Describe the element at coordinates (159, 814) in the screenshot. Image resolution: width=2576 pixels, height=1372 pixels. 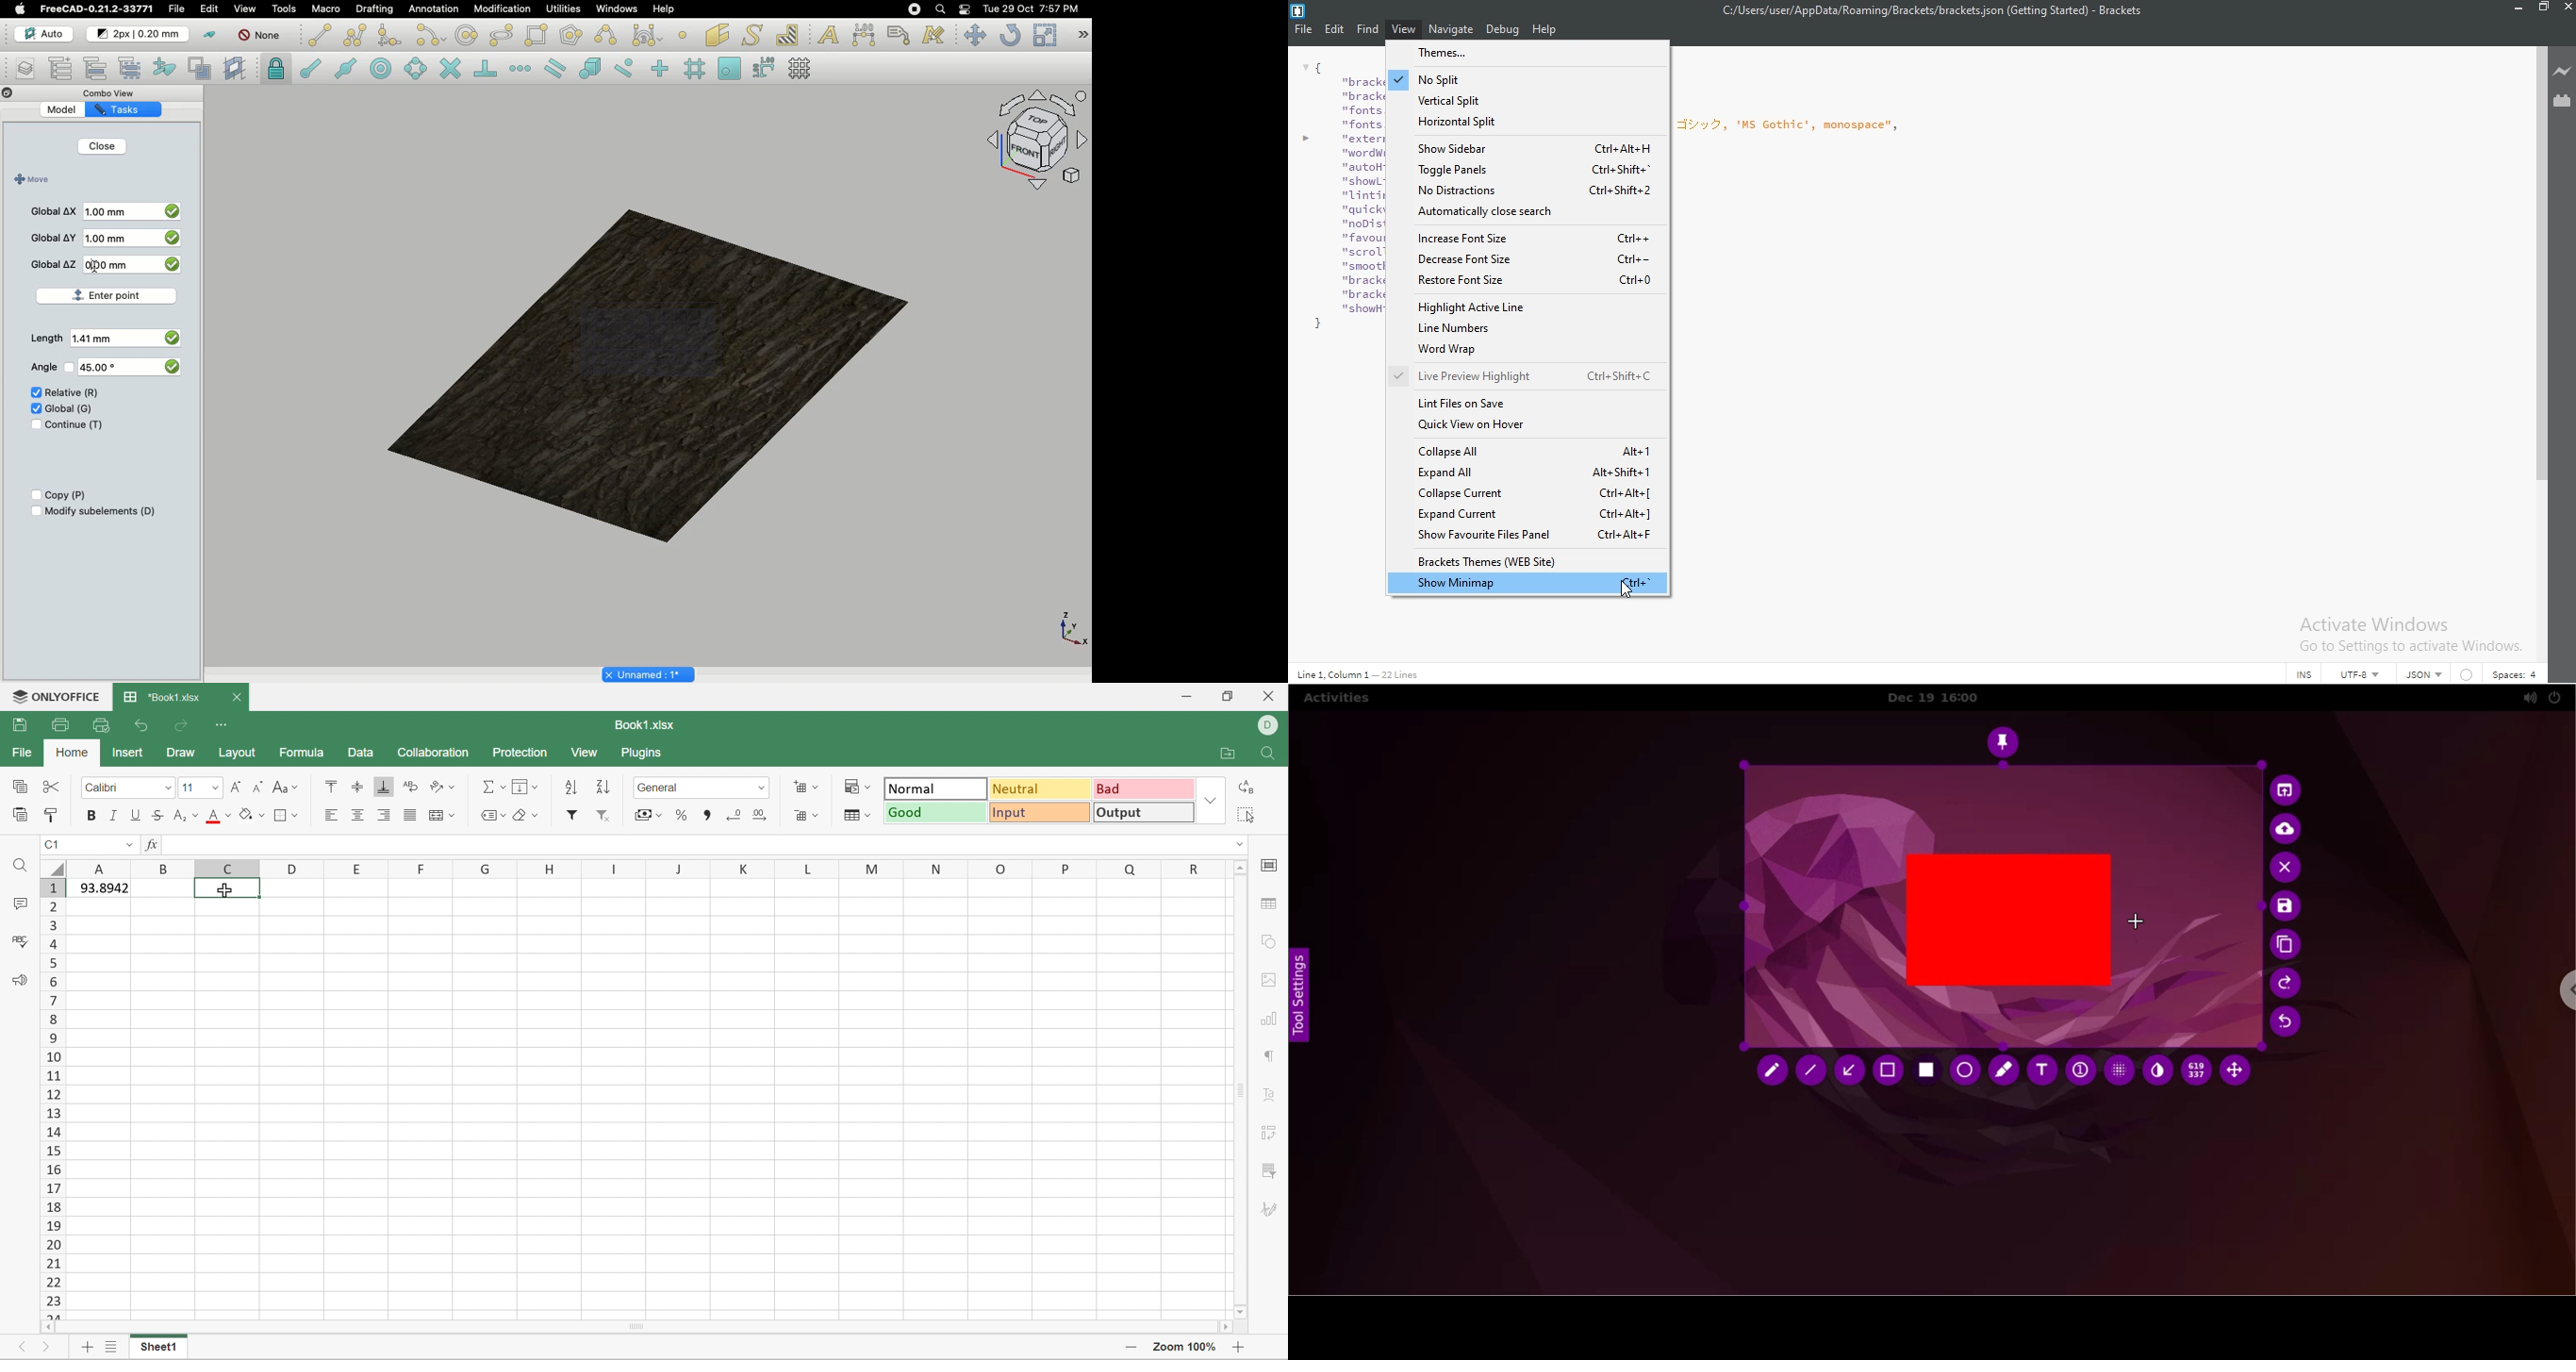
I see `Strikethrough` at that location.